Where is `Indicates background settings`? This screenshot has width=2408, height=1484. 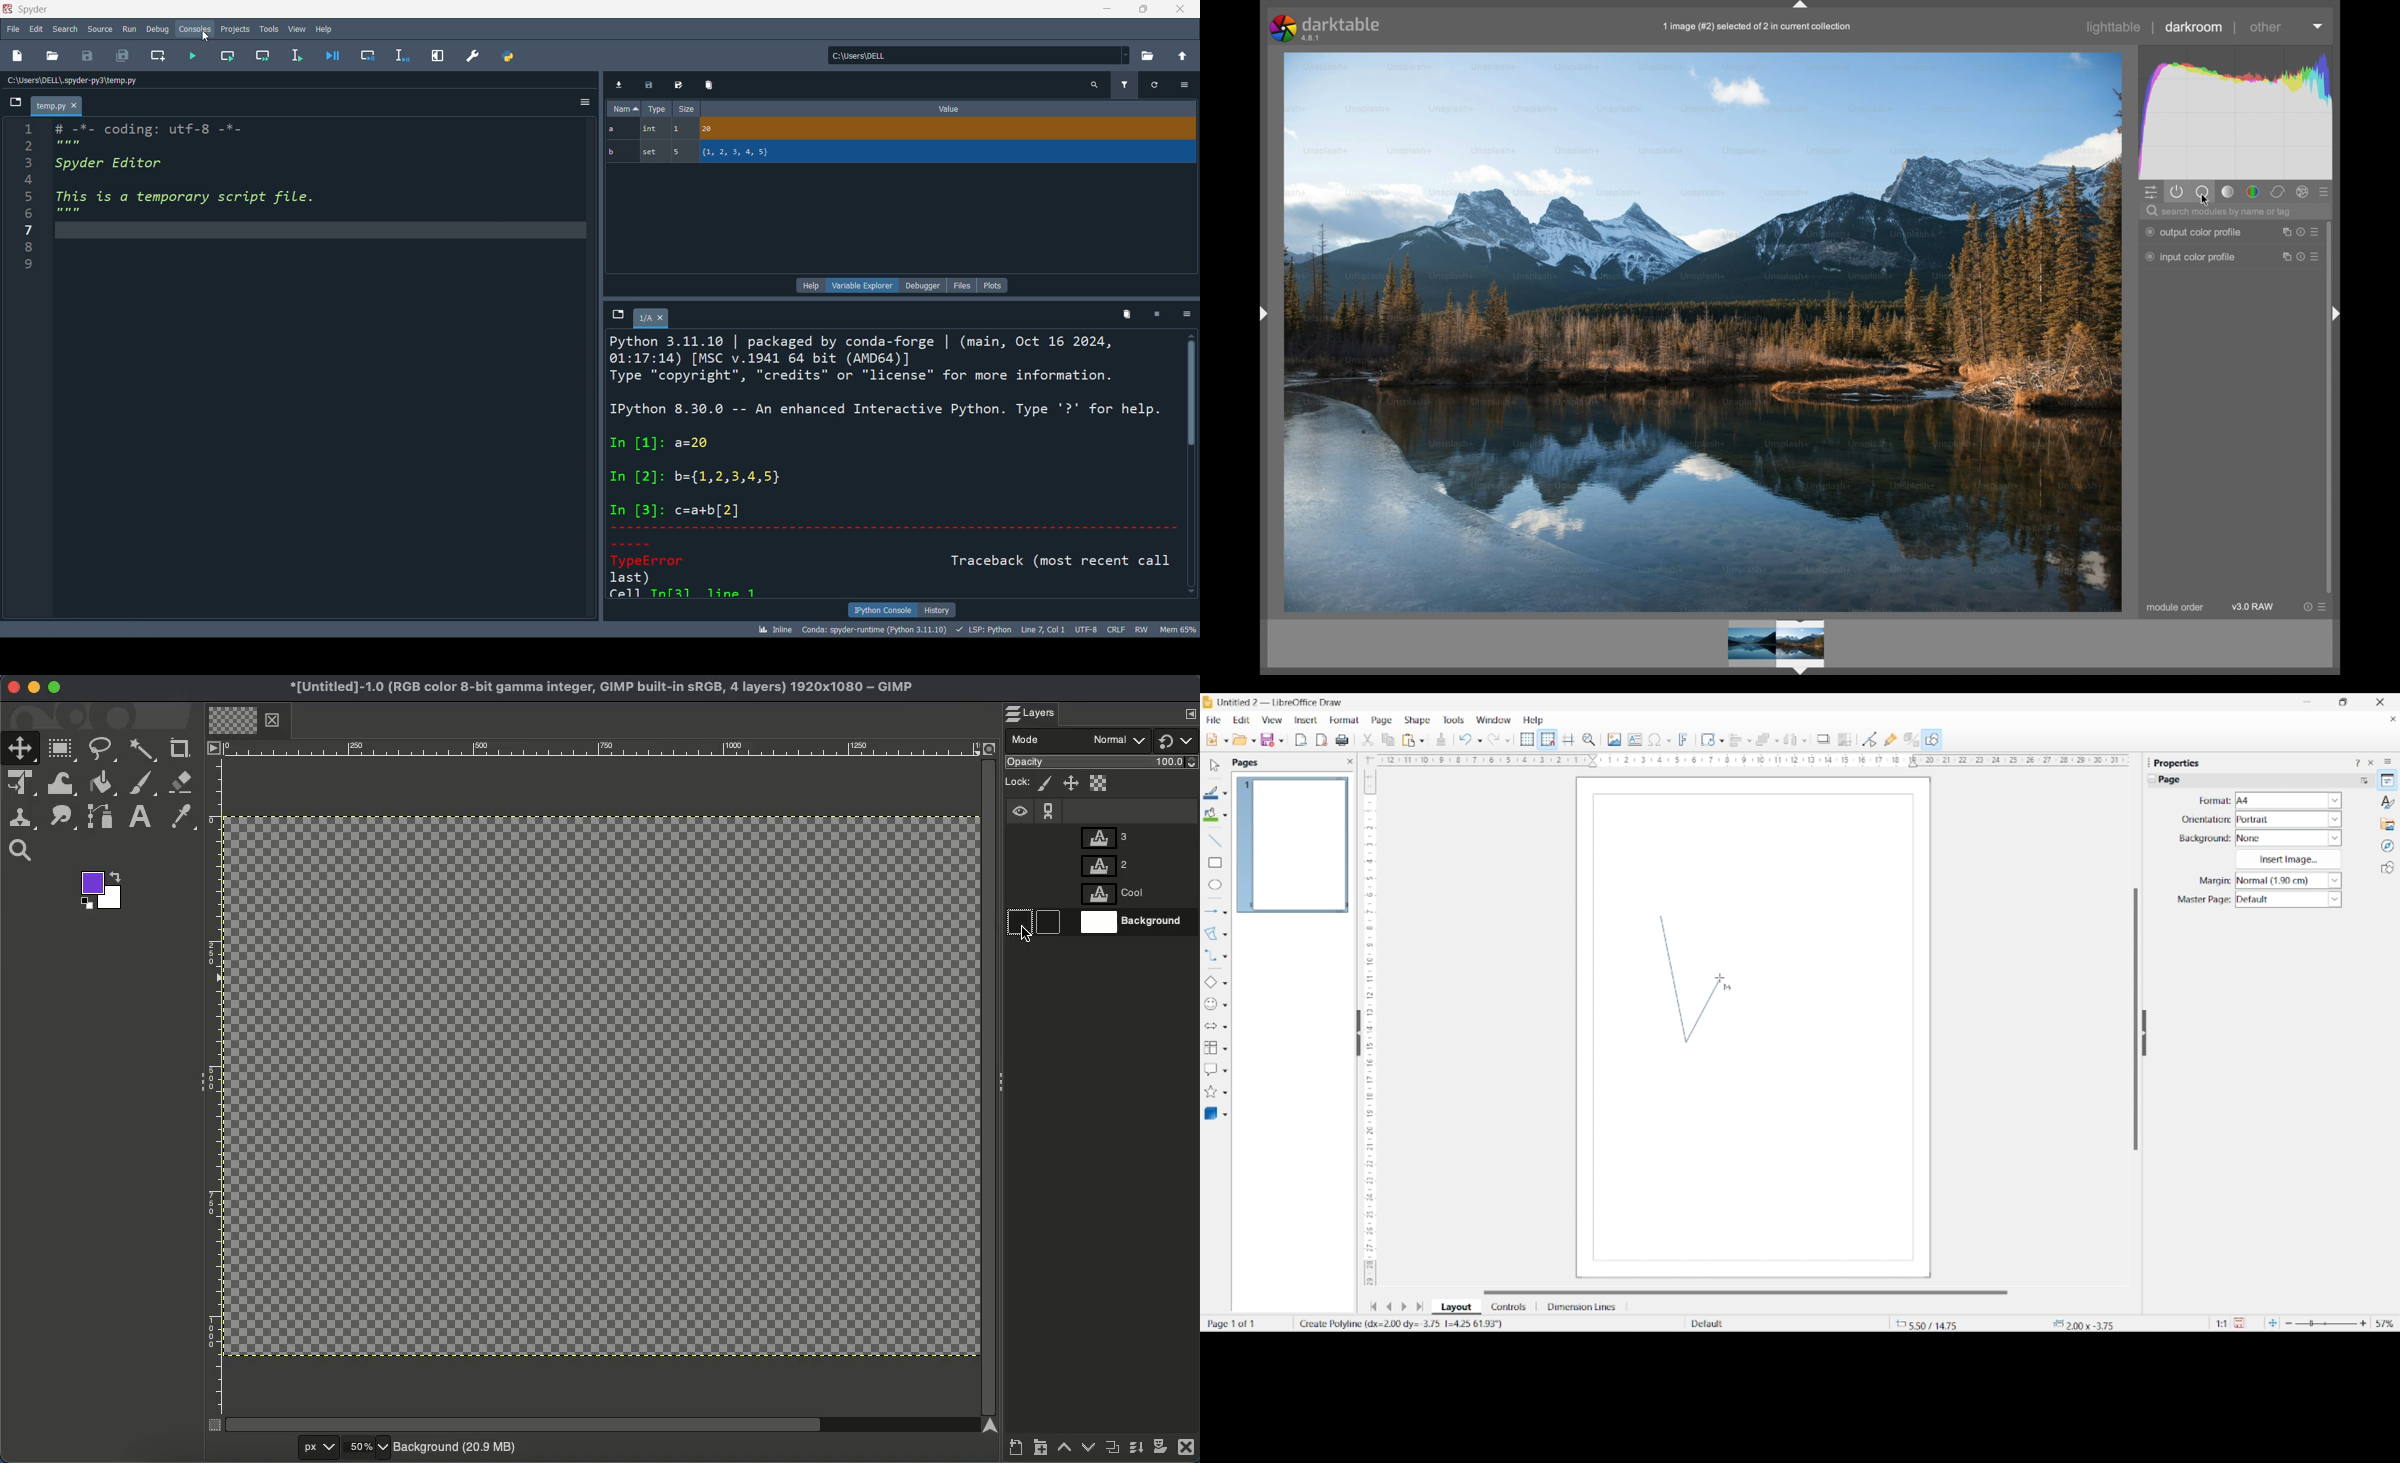
Indicates background settings is located at coordinates (2205, 839).